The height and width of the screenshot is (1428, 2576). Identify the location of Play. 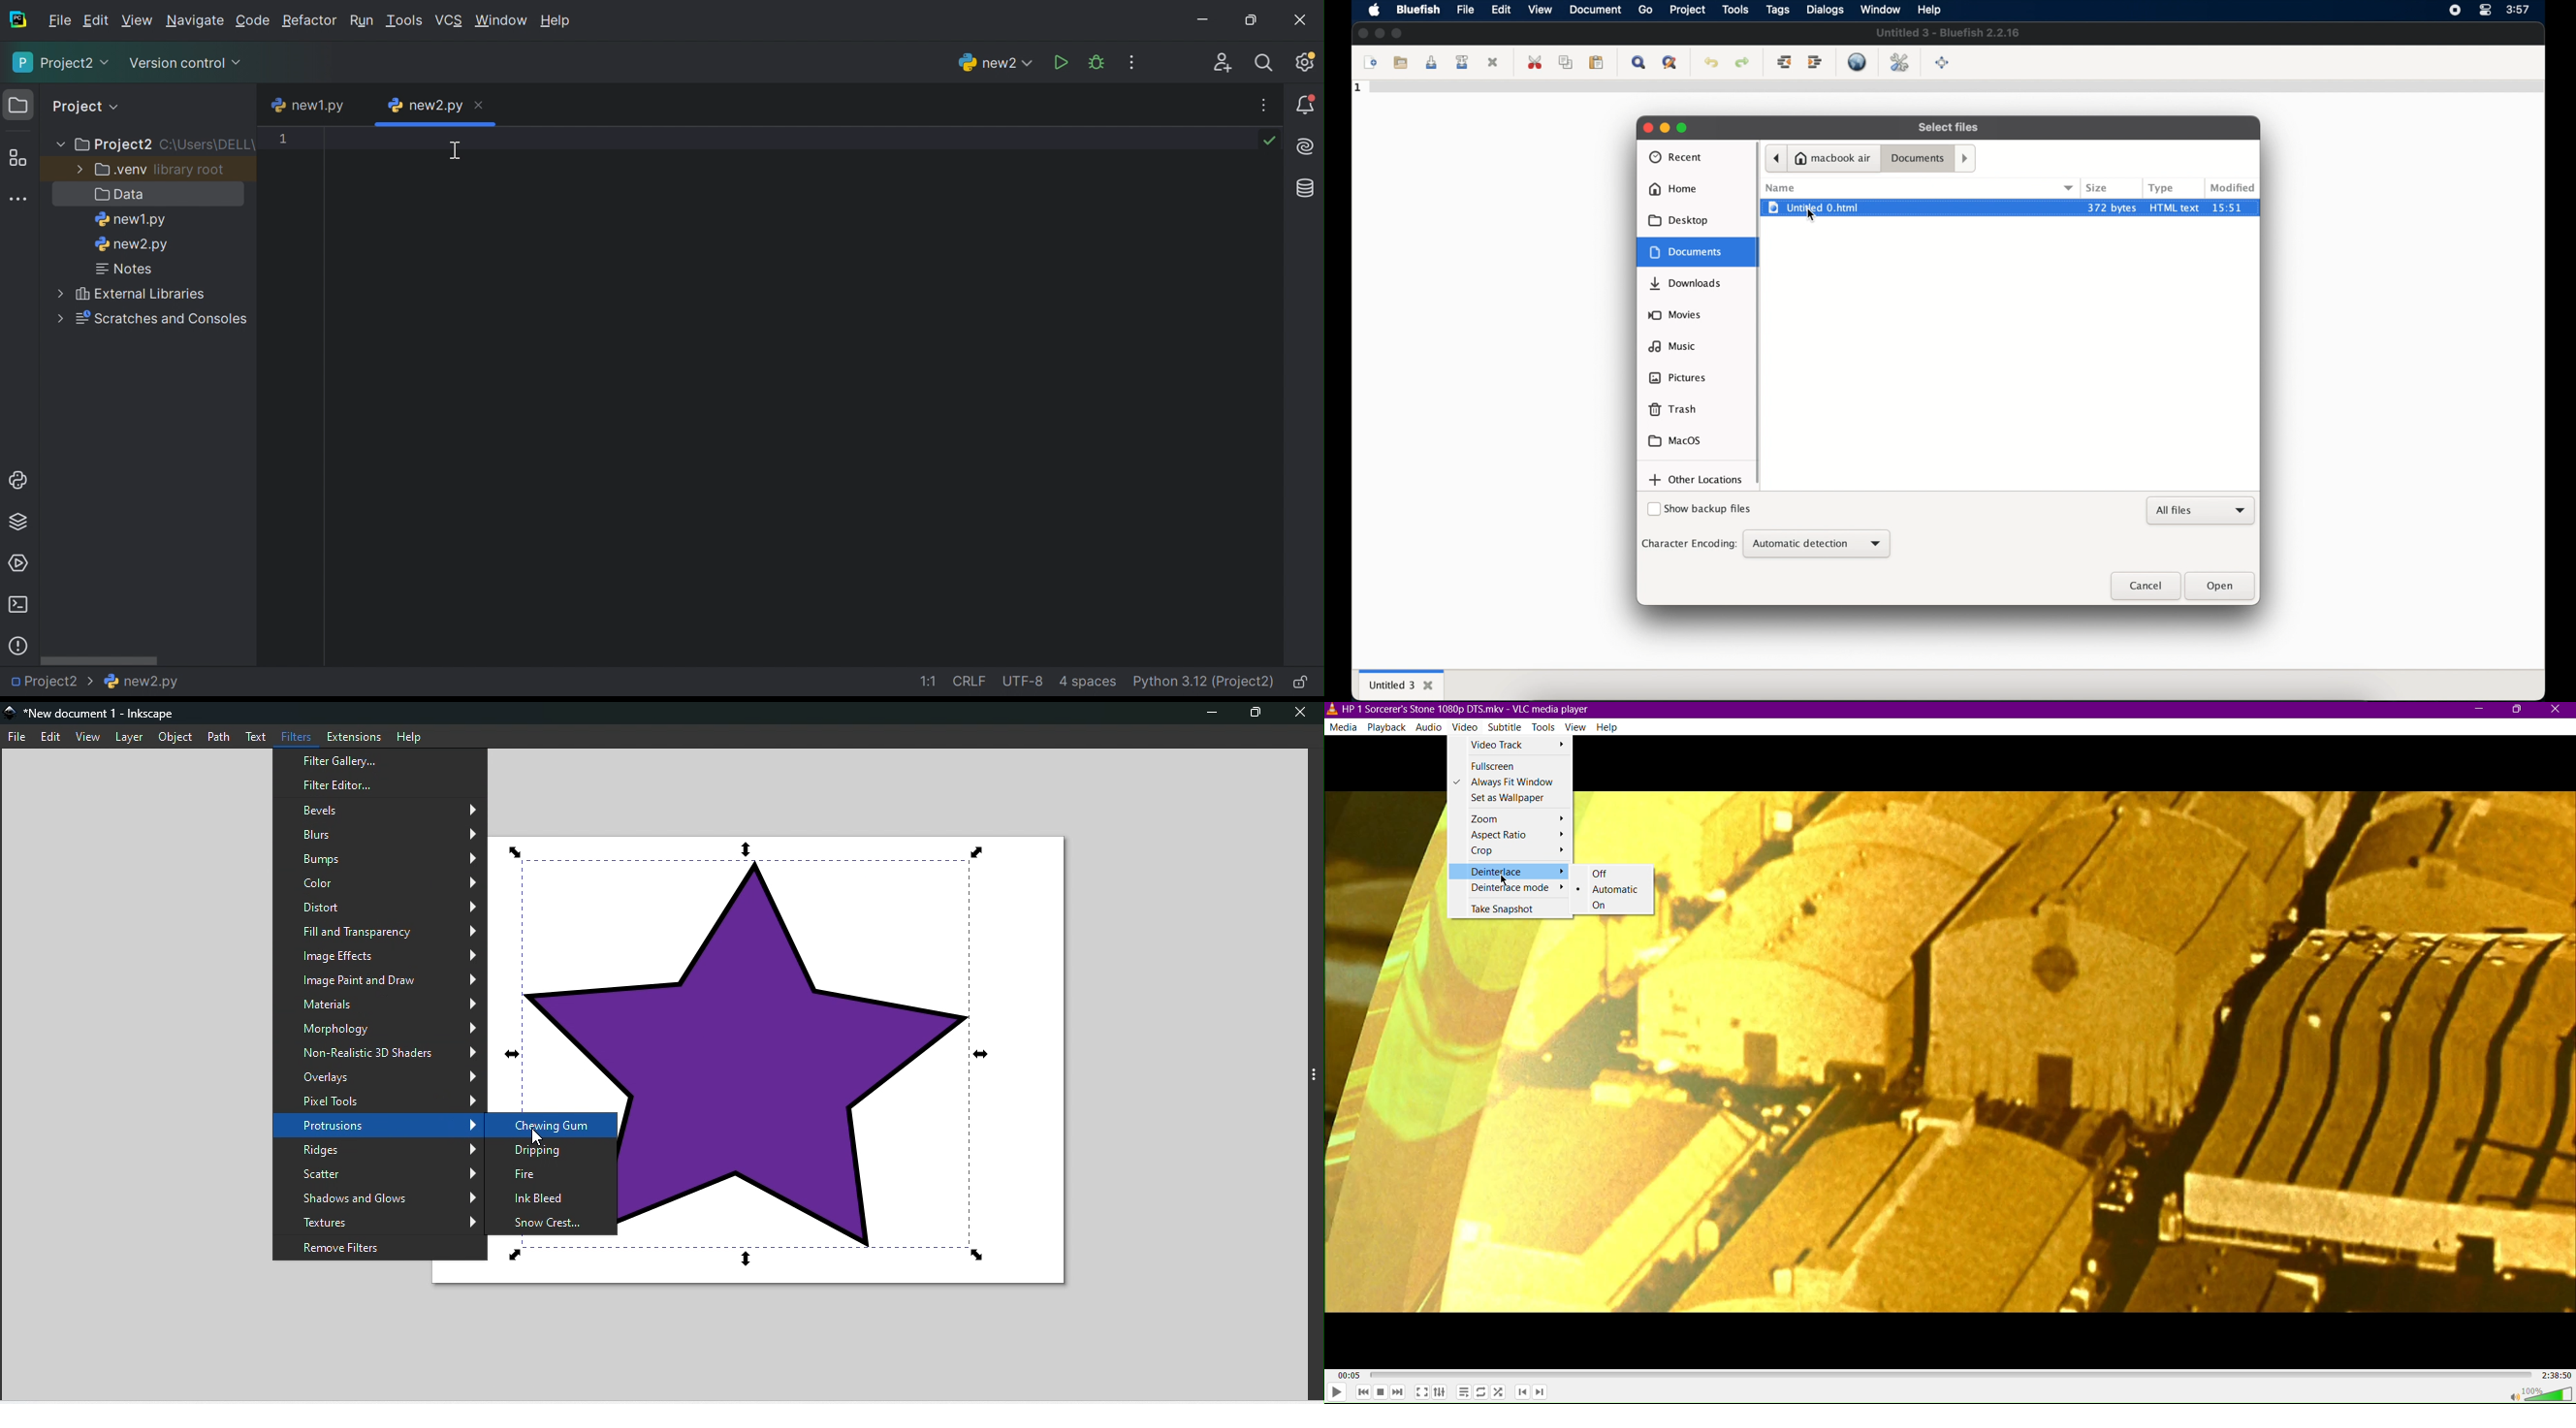
(1337, 1392).